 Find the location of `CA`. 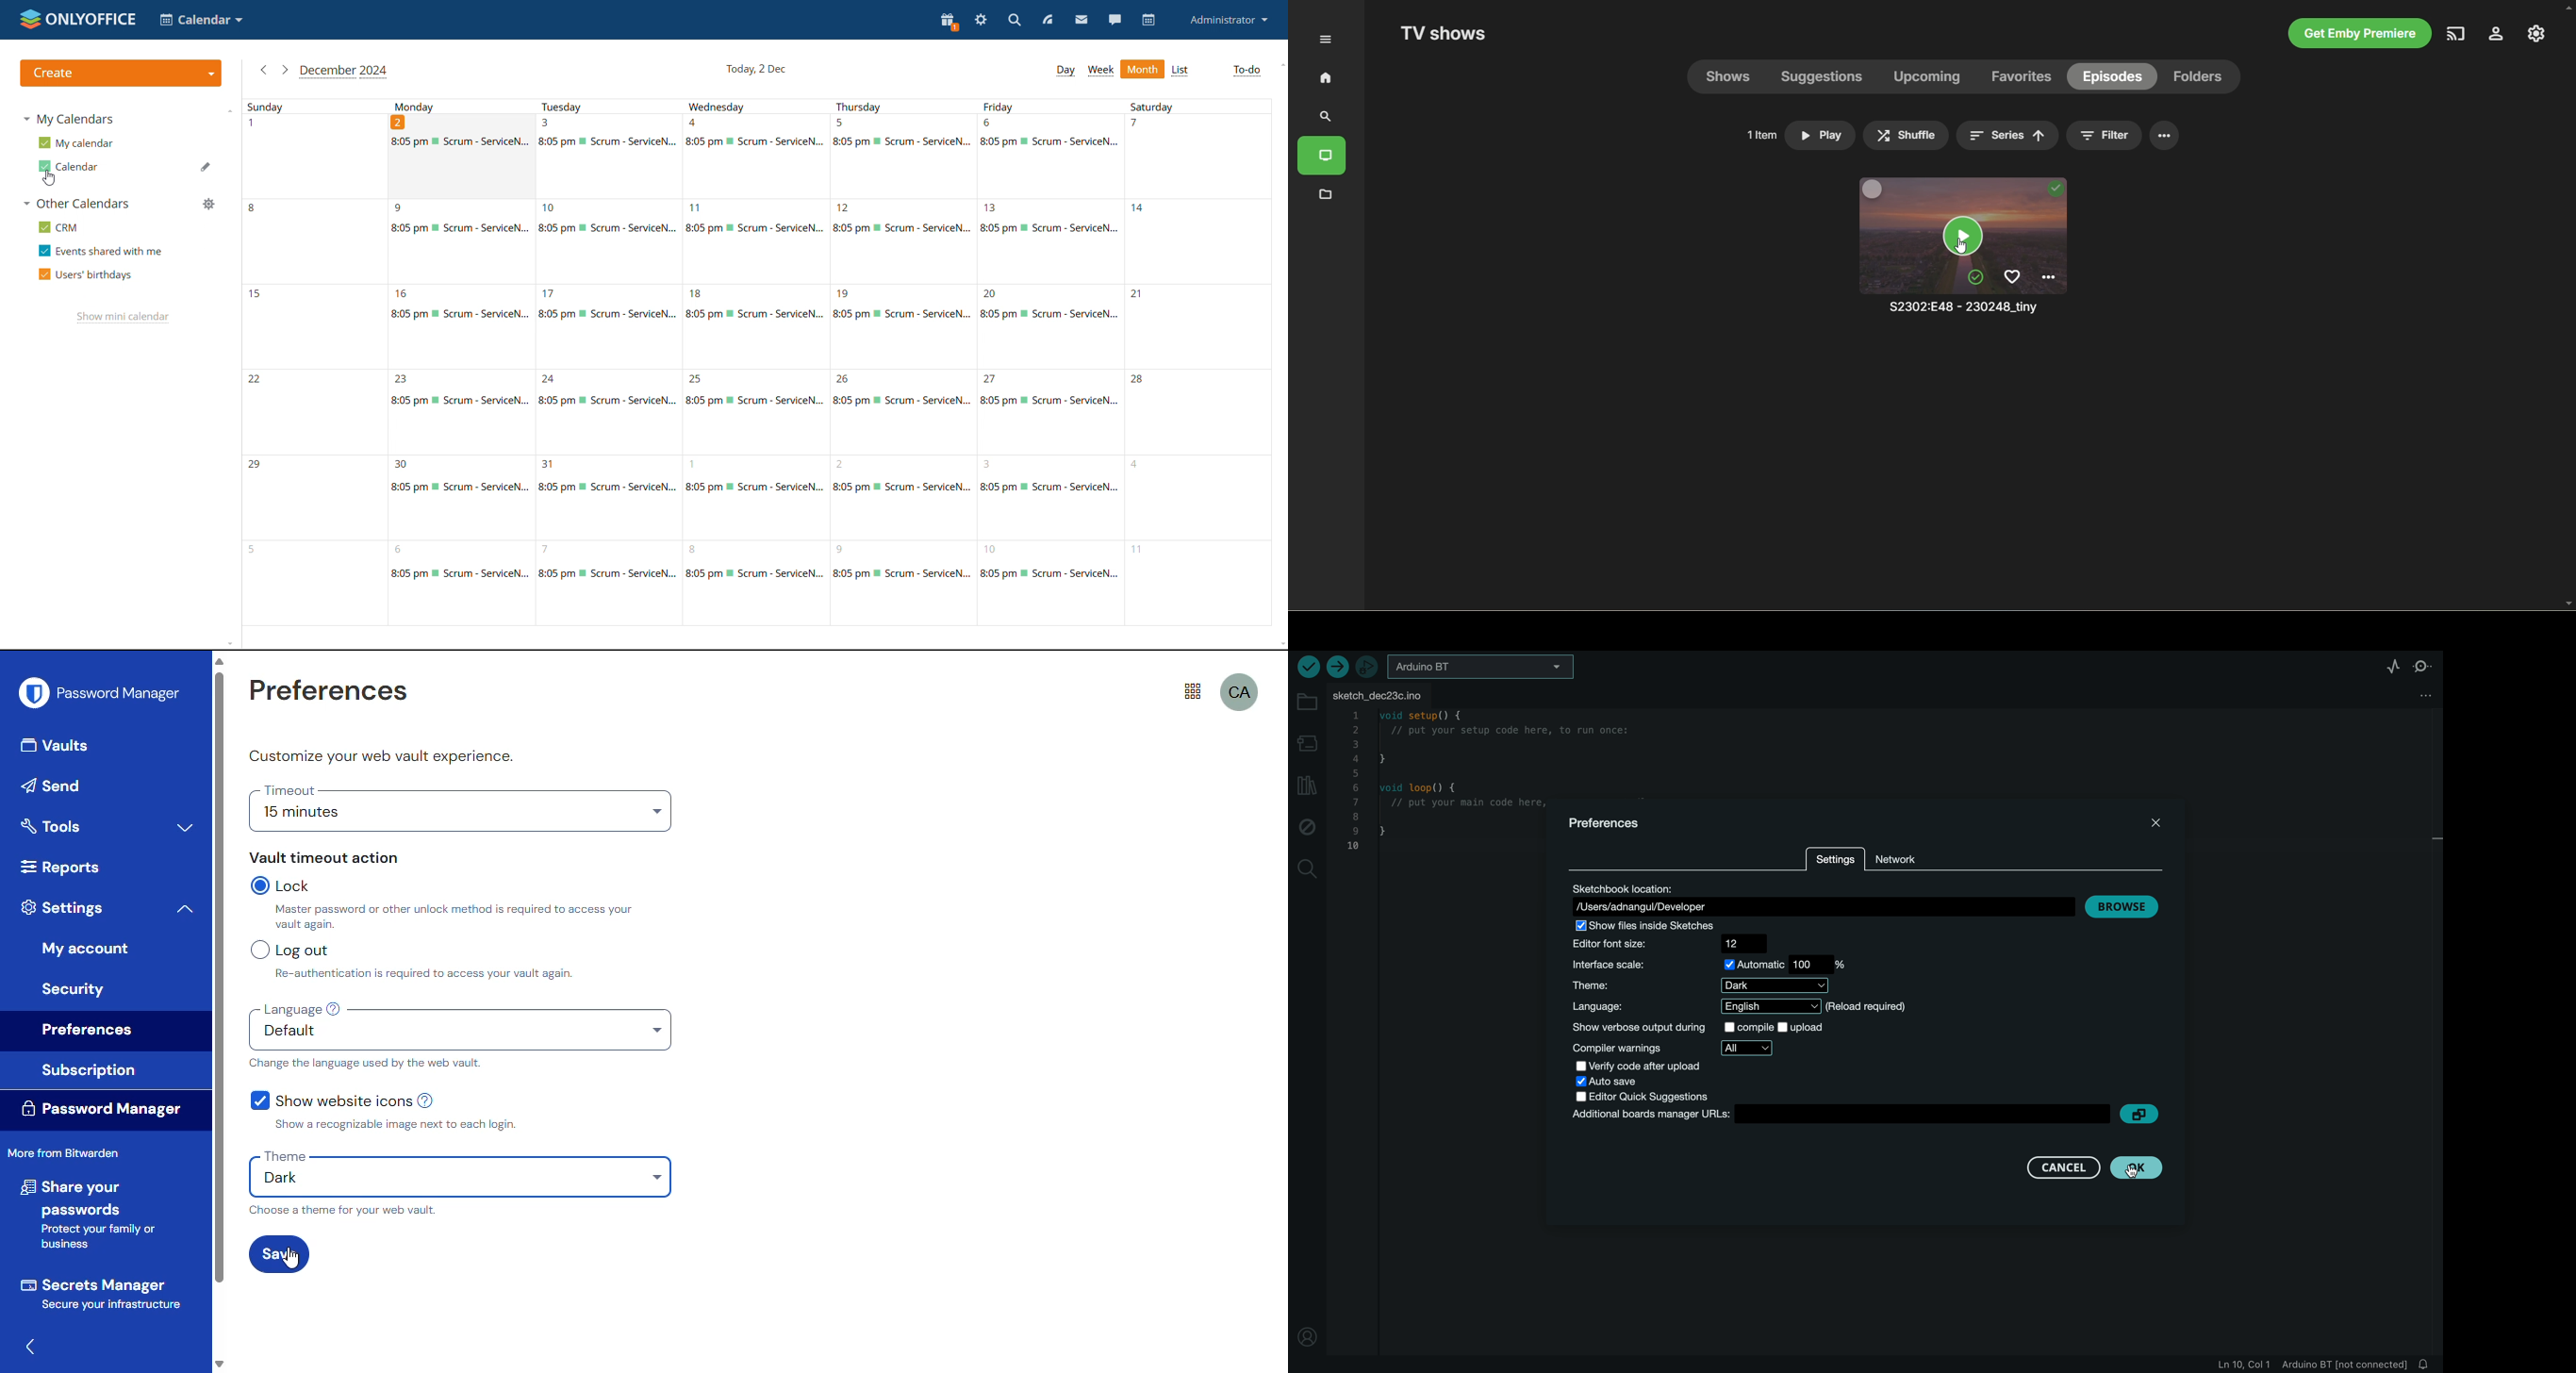

CA is located at coordinates (1240, 693).